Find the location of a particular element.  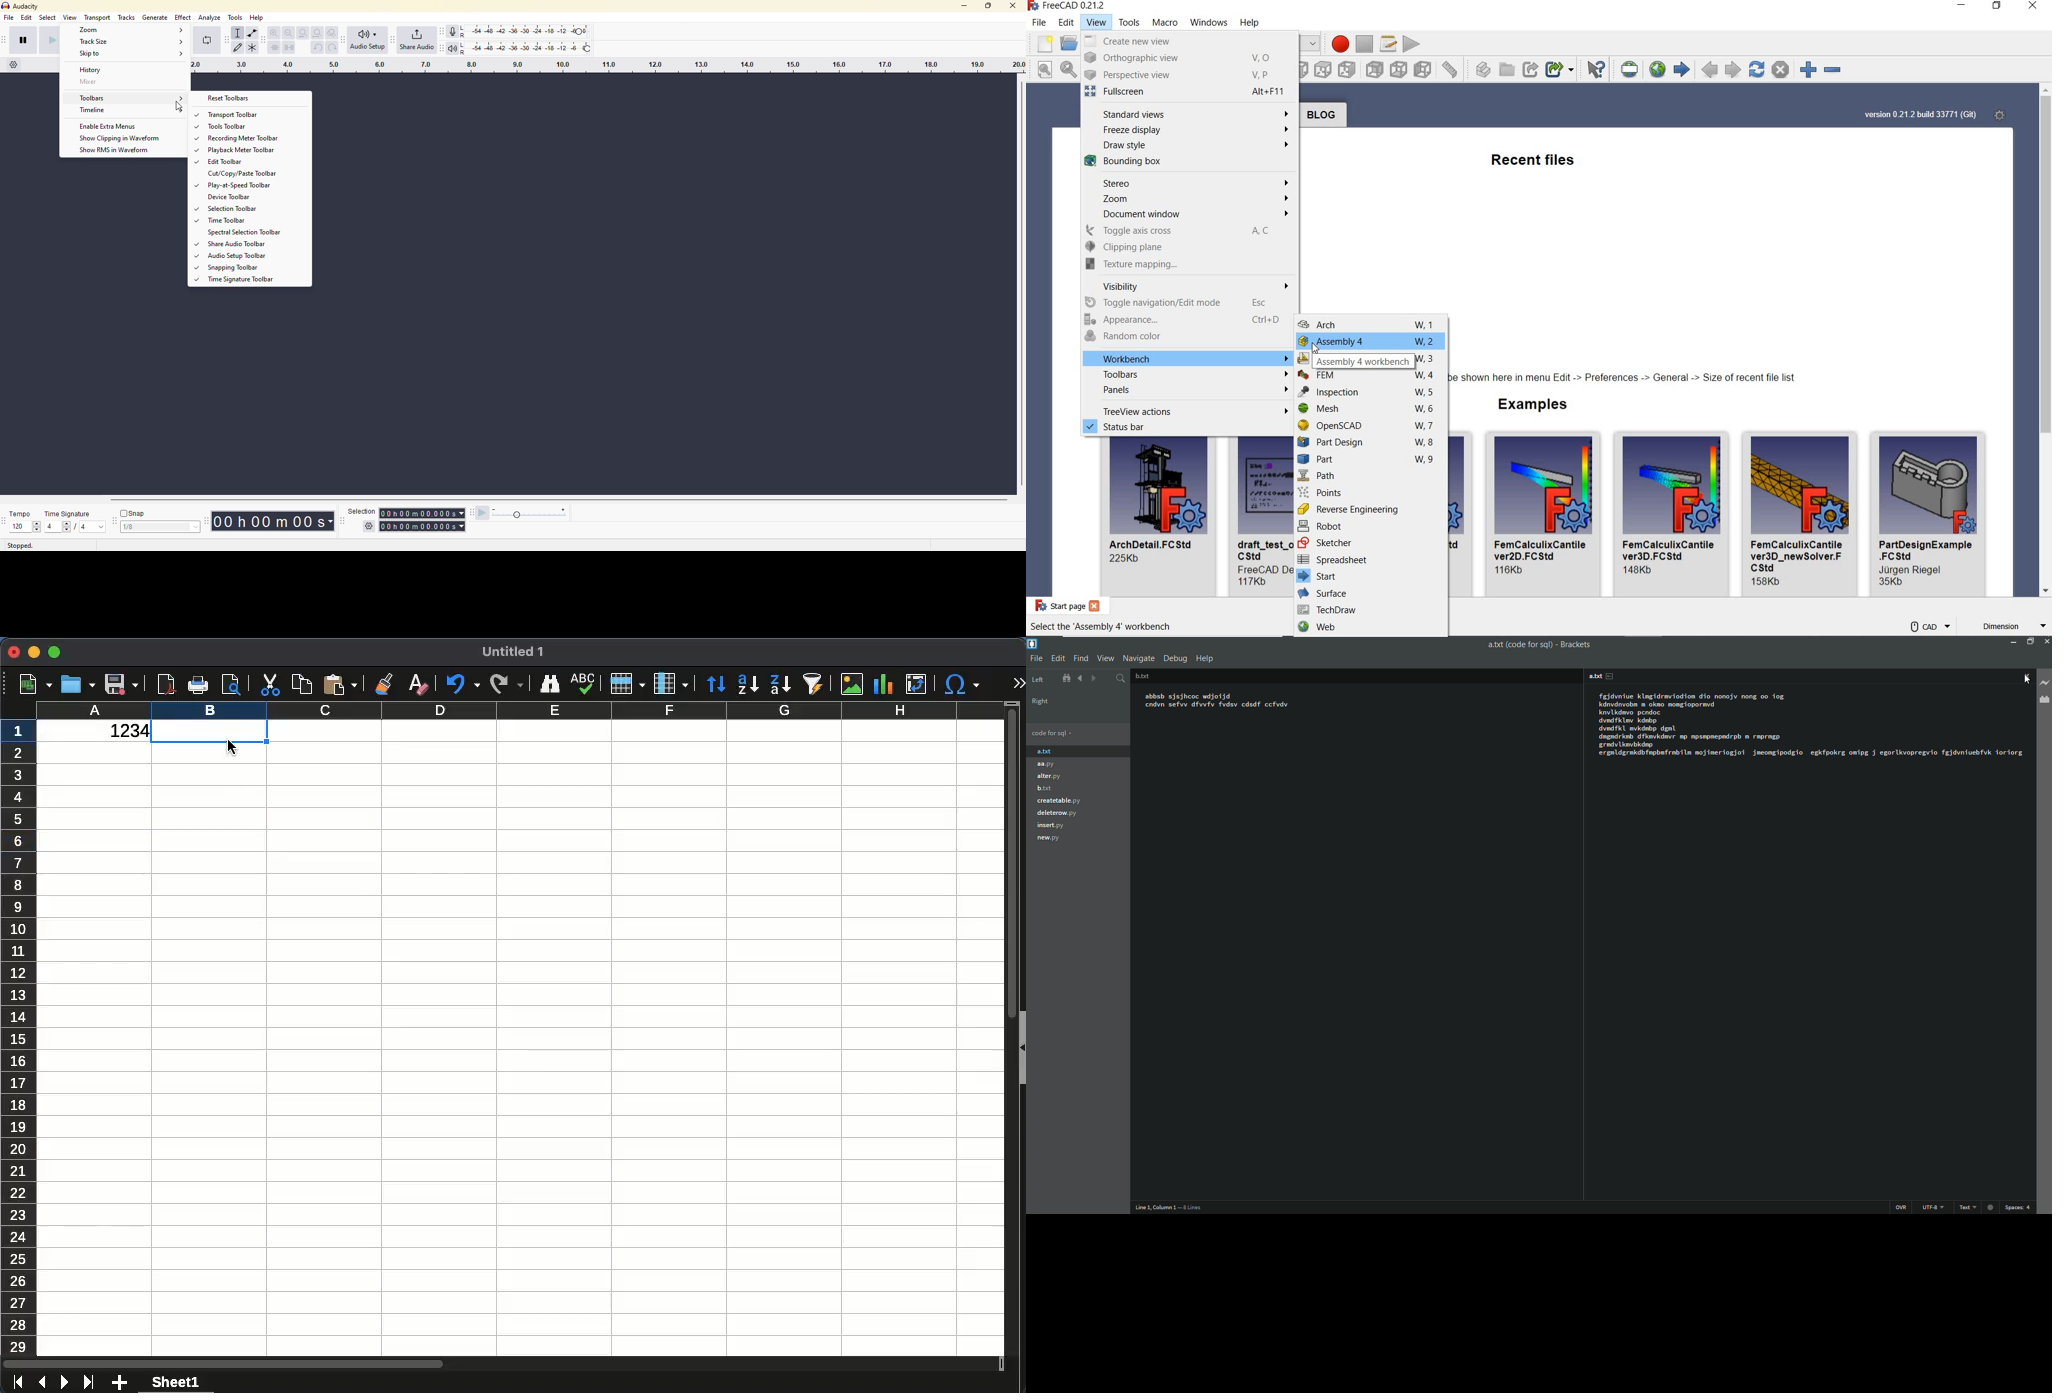

Show Clipping in Waveform is located at coordinates (119, 139).